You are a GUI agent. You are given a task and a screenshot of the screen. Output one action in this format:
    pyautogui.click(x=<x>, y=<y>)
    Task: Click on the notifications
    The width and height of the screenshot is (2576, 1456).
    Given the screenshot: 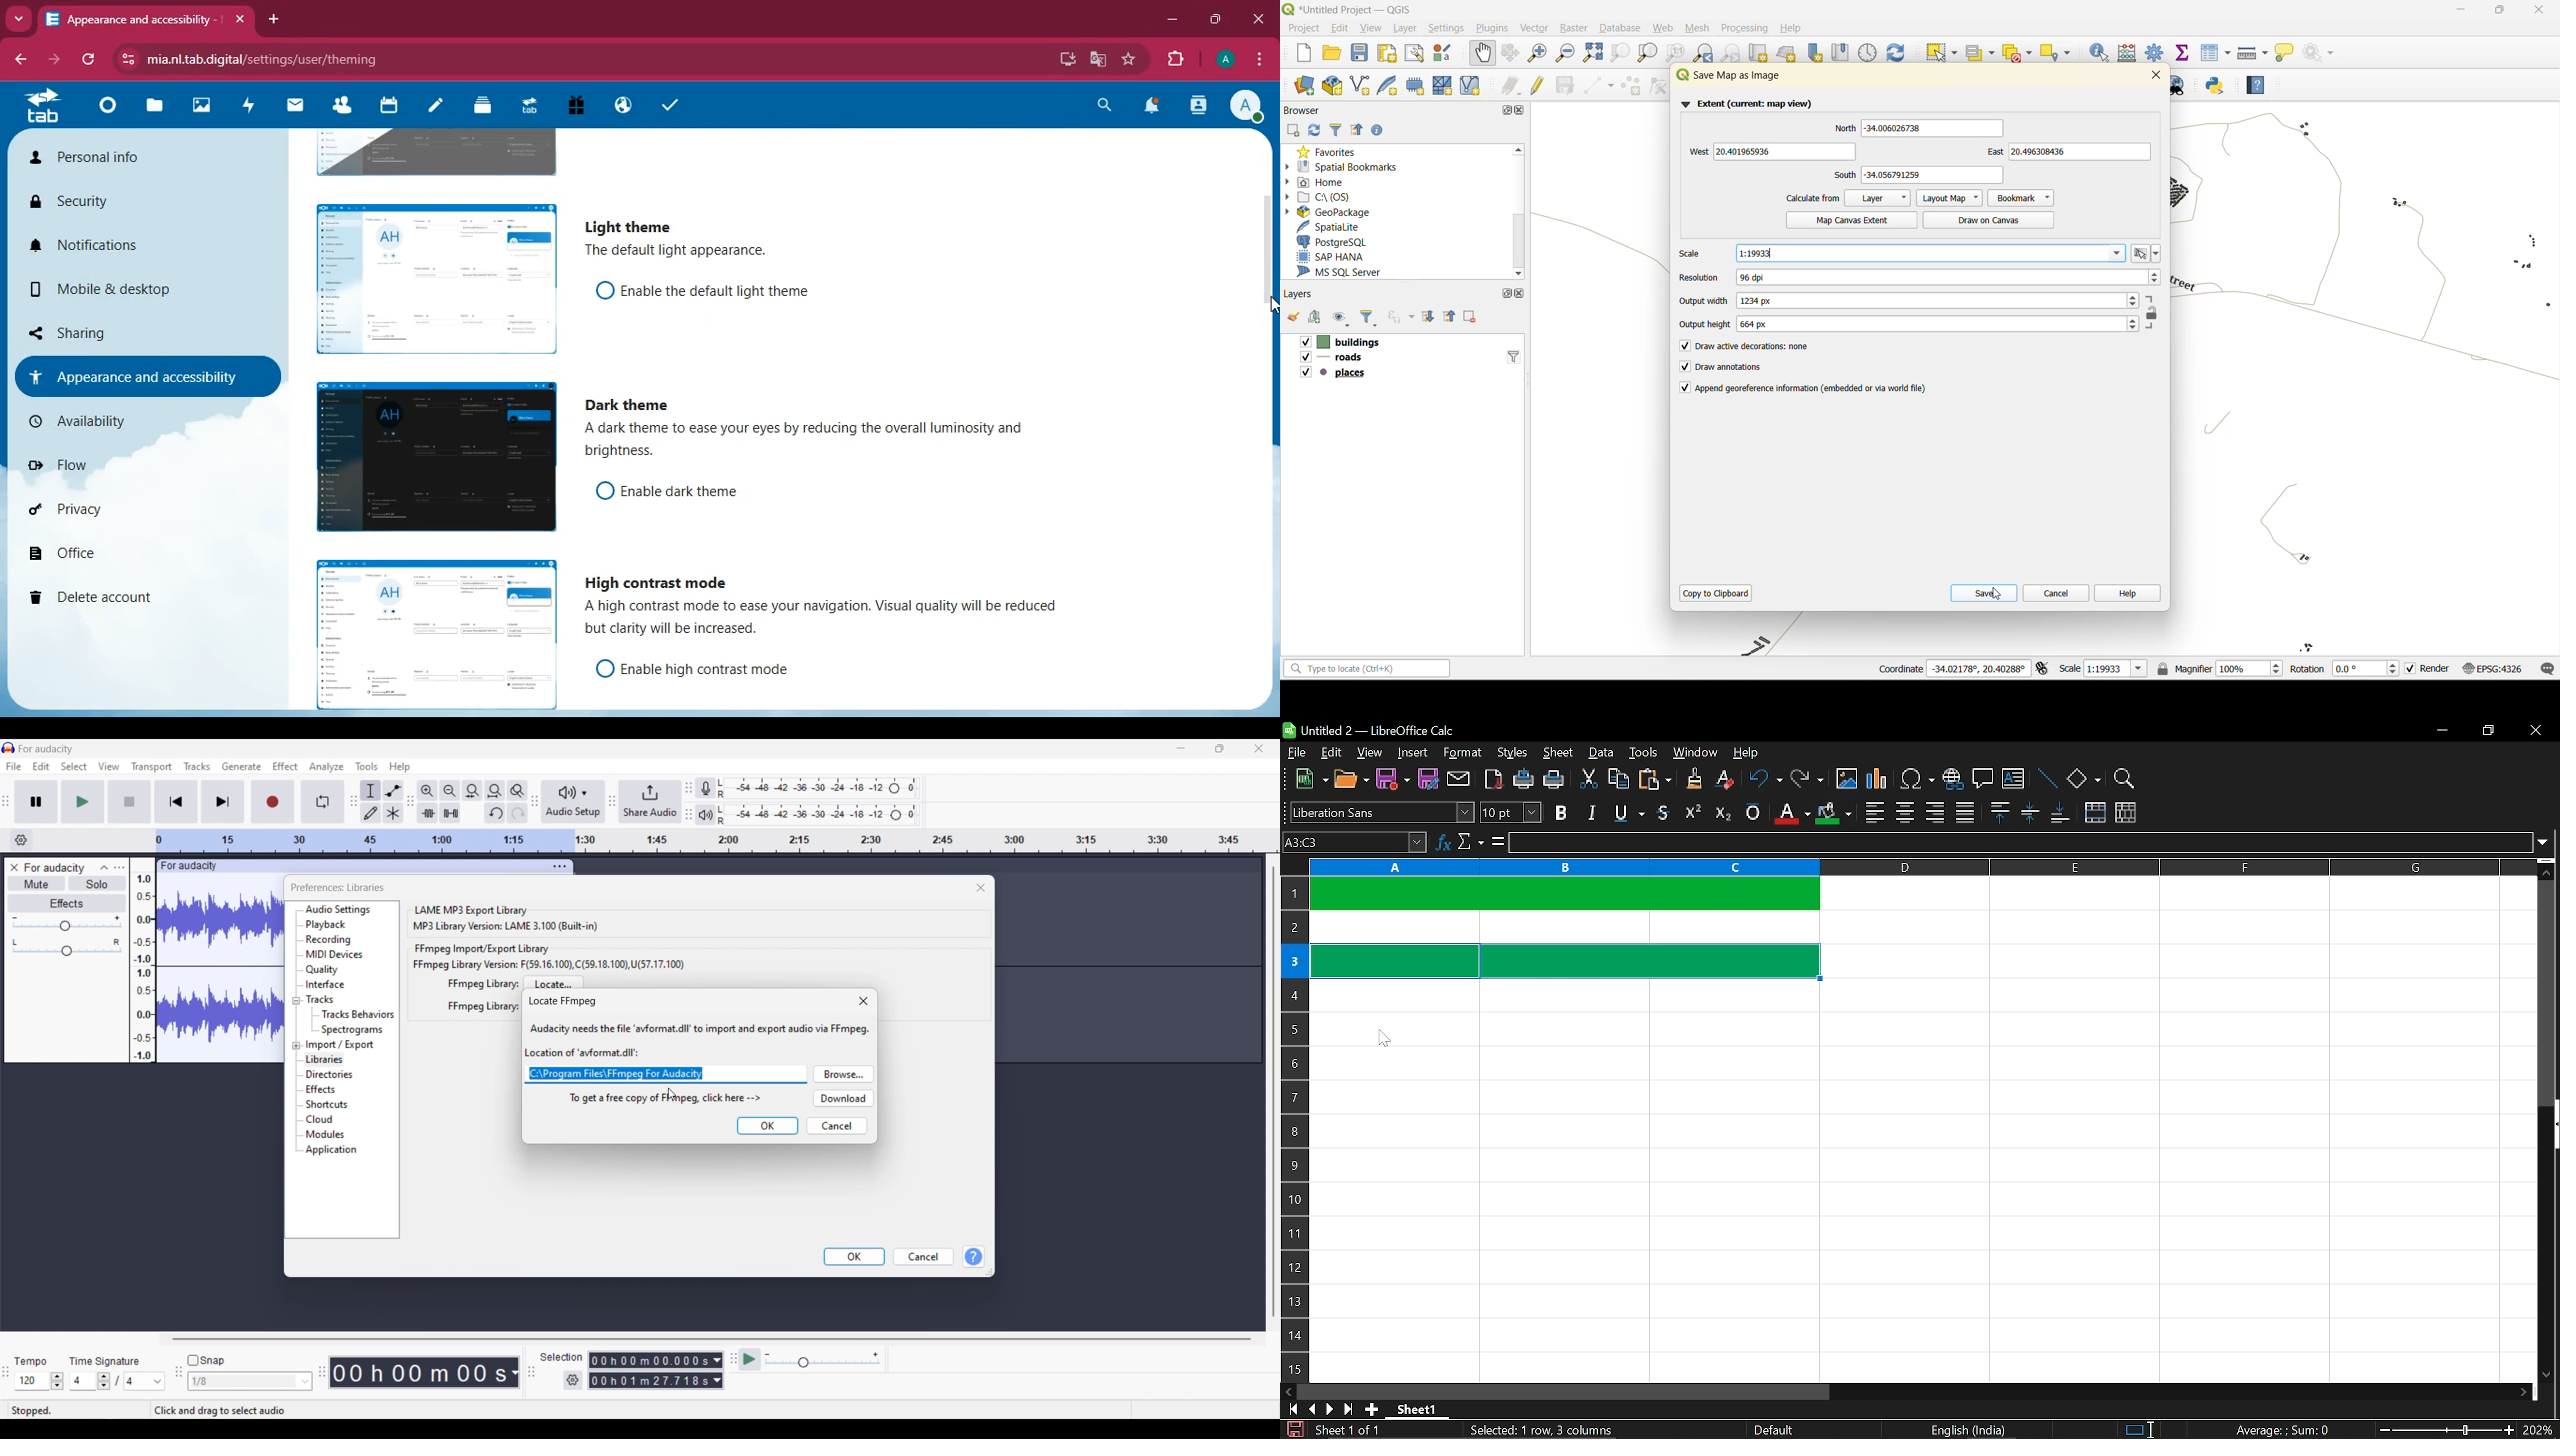 What is the action you would take?
    pyautogui.click(x=105, y=246)
    